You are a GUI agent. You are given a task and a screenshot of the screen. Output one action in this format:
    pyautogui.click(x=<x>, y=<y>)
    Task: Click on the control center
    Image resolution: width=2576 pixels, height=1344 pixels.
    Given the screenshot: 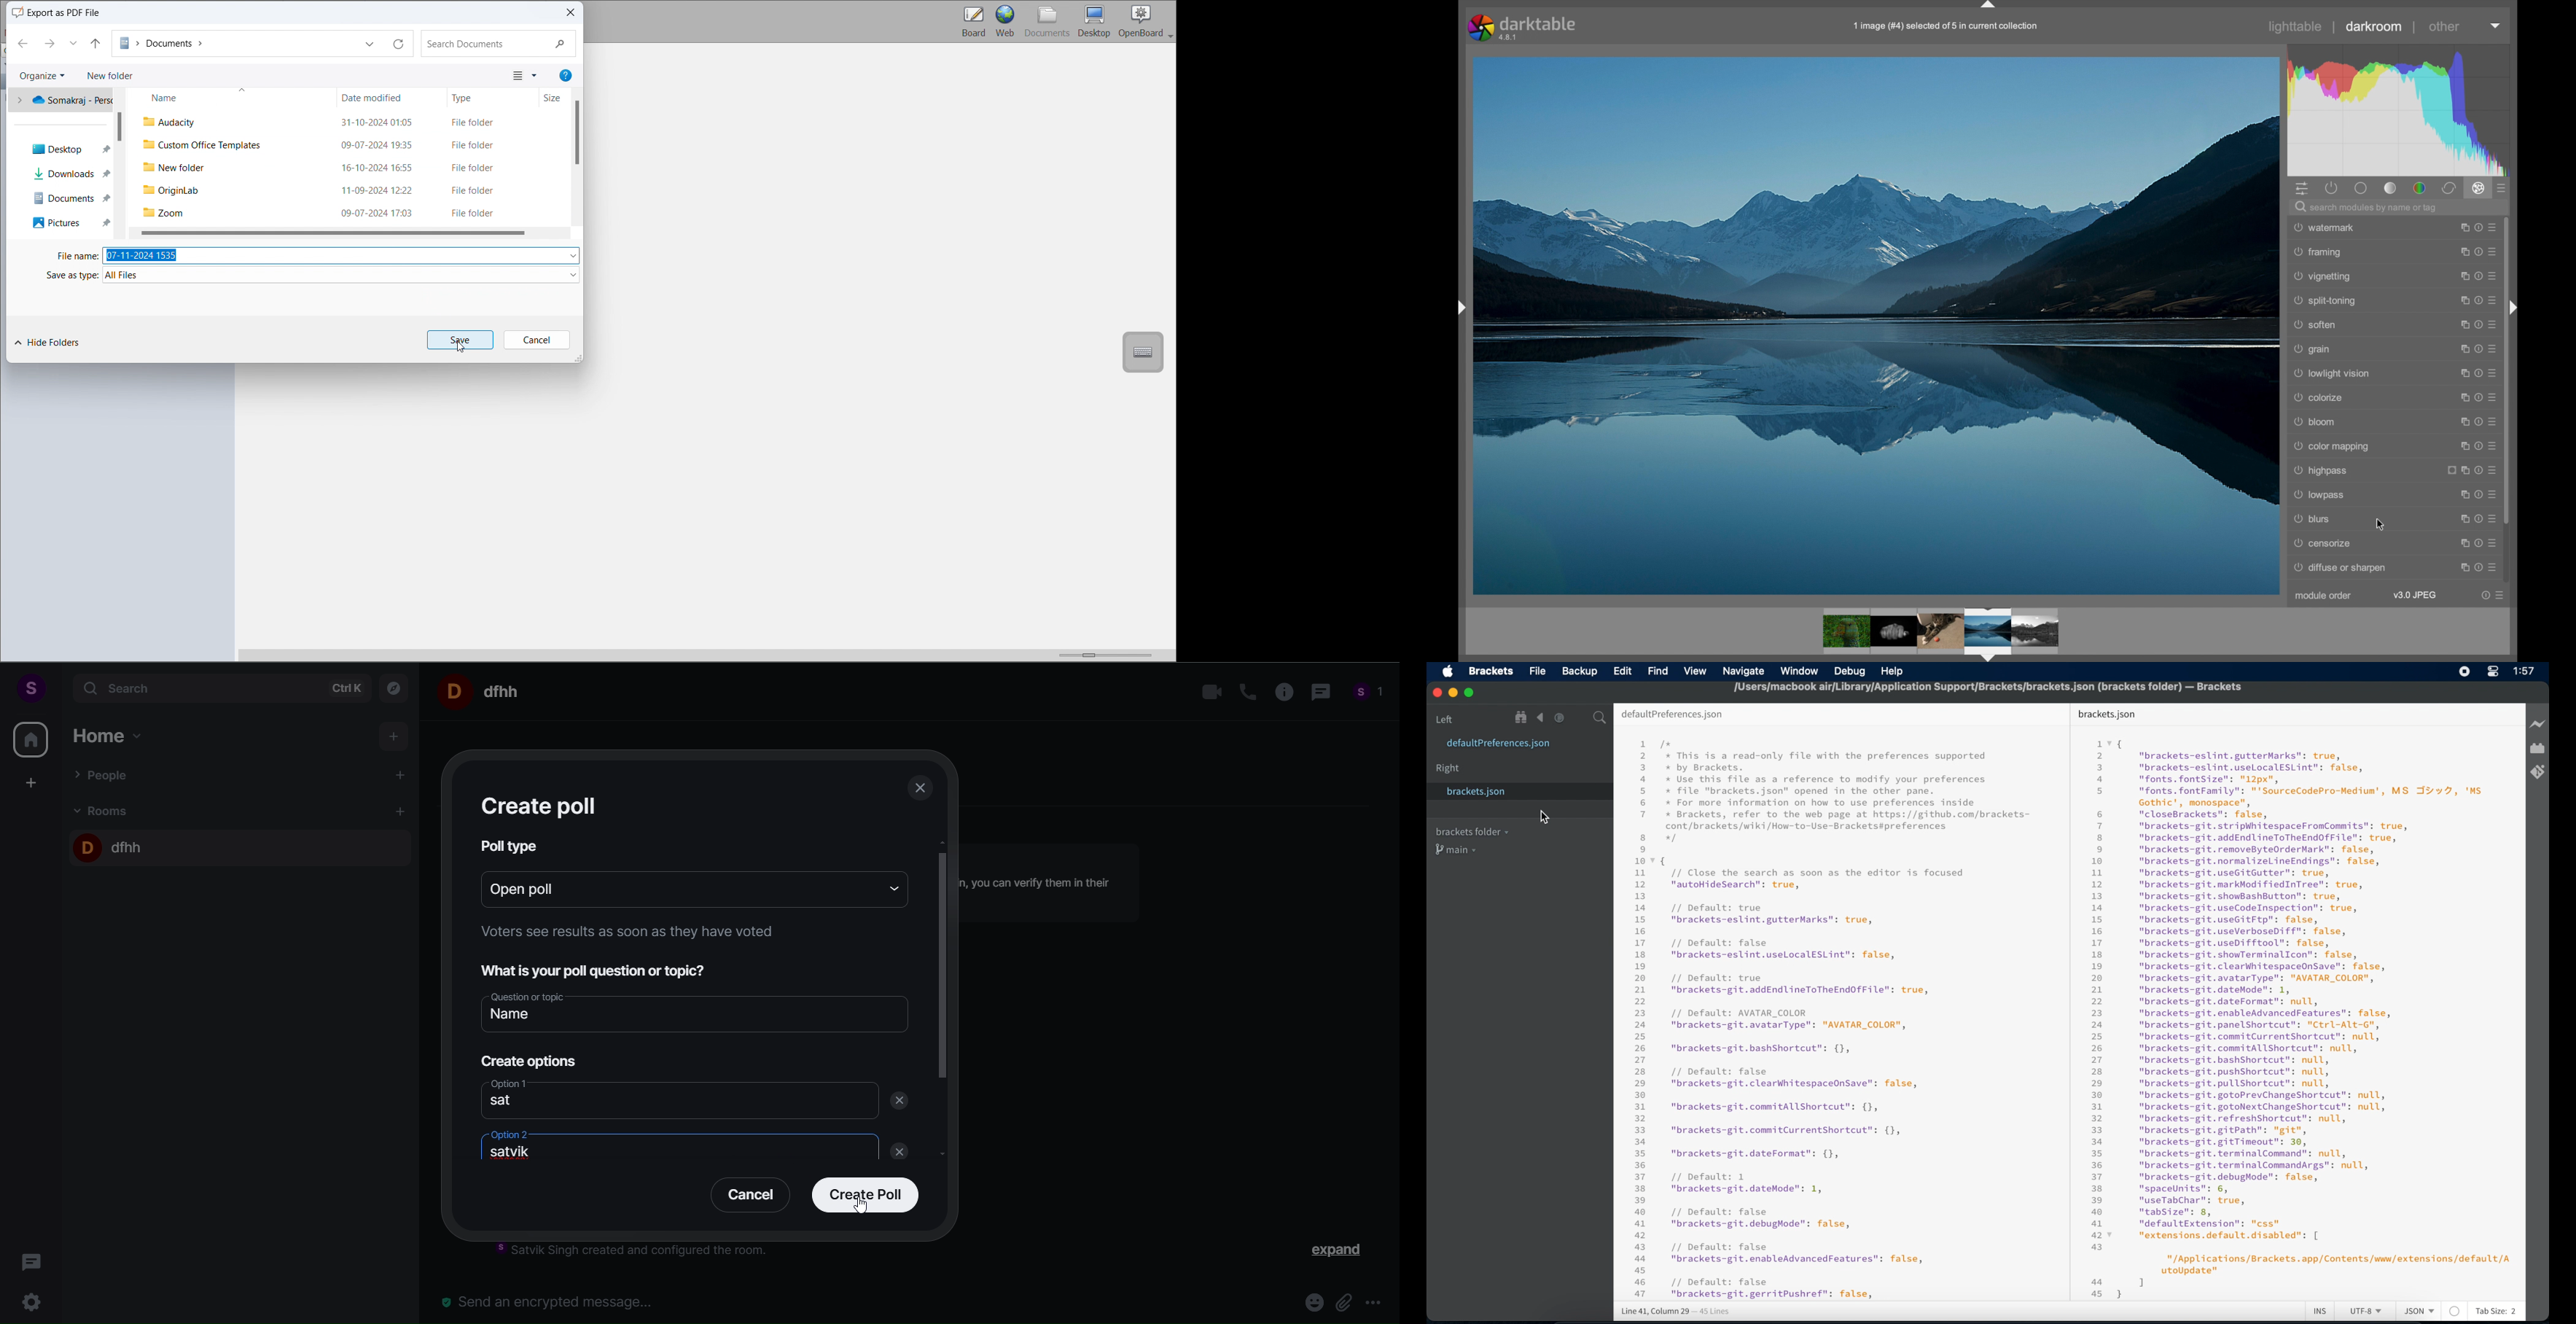 What is the action you would take?
    pyautogui.click(x=2493, y=672)
    